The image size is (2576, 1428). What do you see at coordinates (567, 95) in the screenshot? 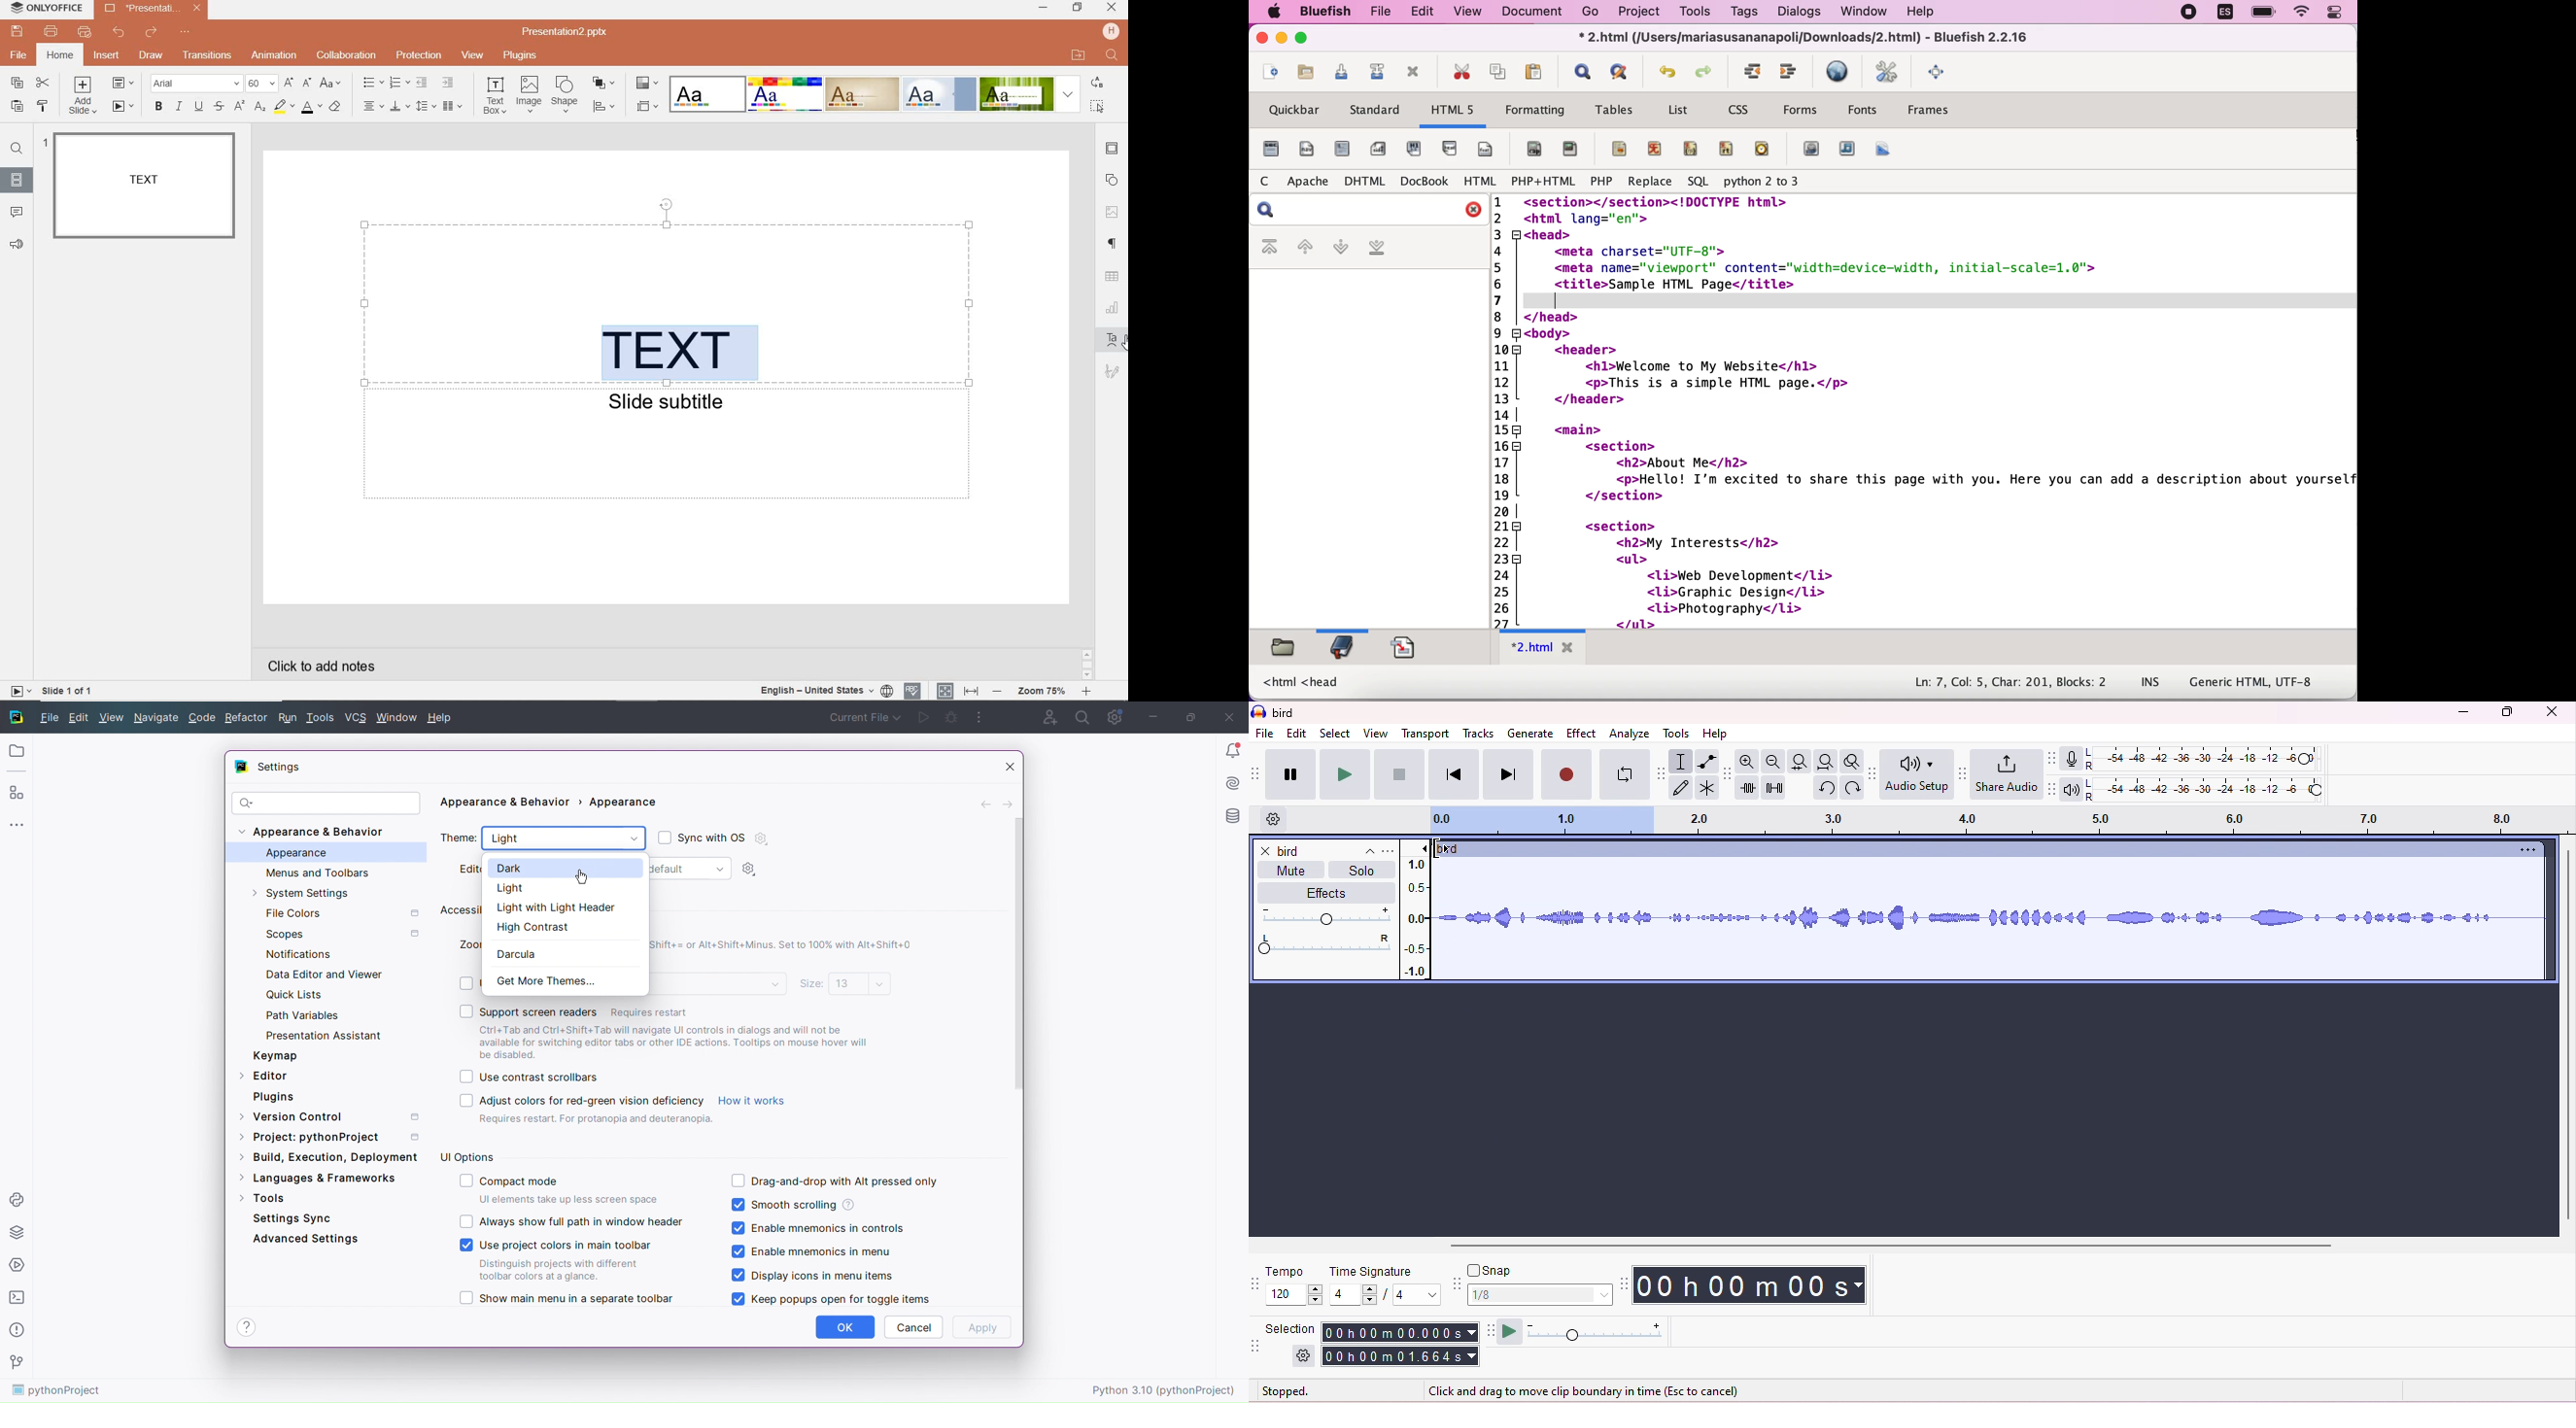
I see `shape` at bounding box center [567, 95].